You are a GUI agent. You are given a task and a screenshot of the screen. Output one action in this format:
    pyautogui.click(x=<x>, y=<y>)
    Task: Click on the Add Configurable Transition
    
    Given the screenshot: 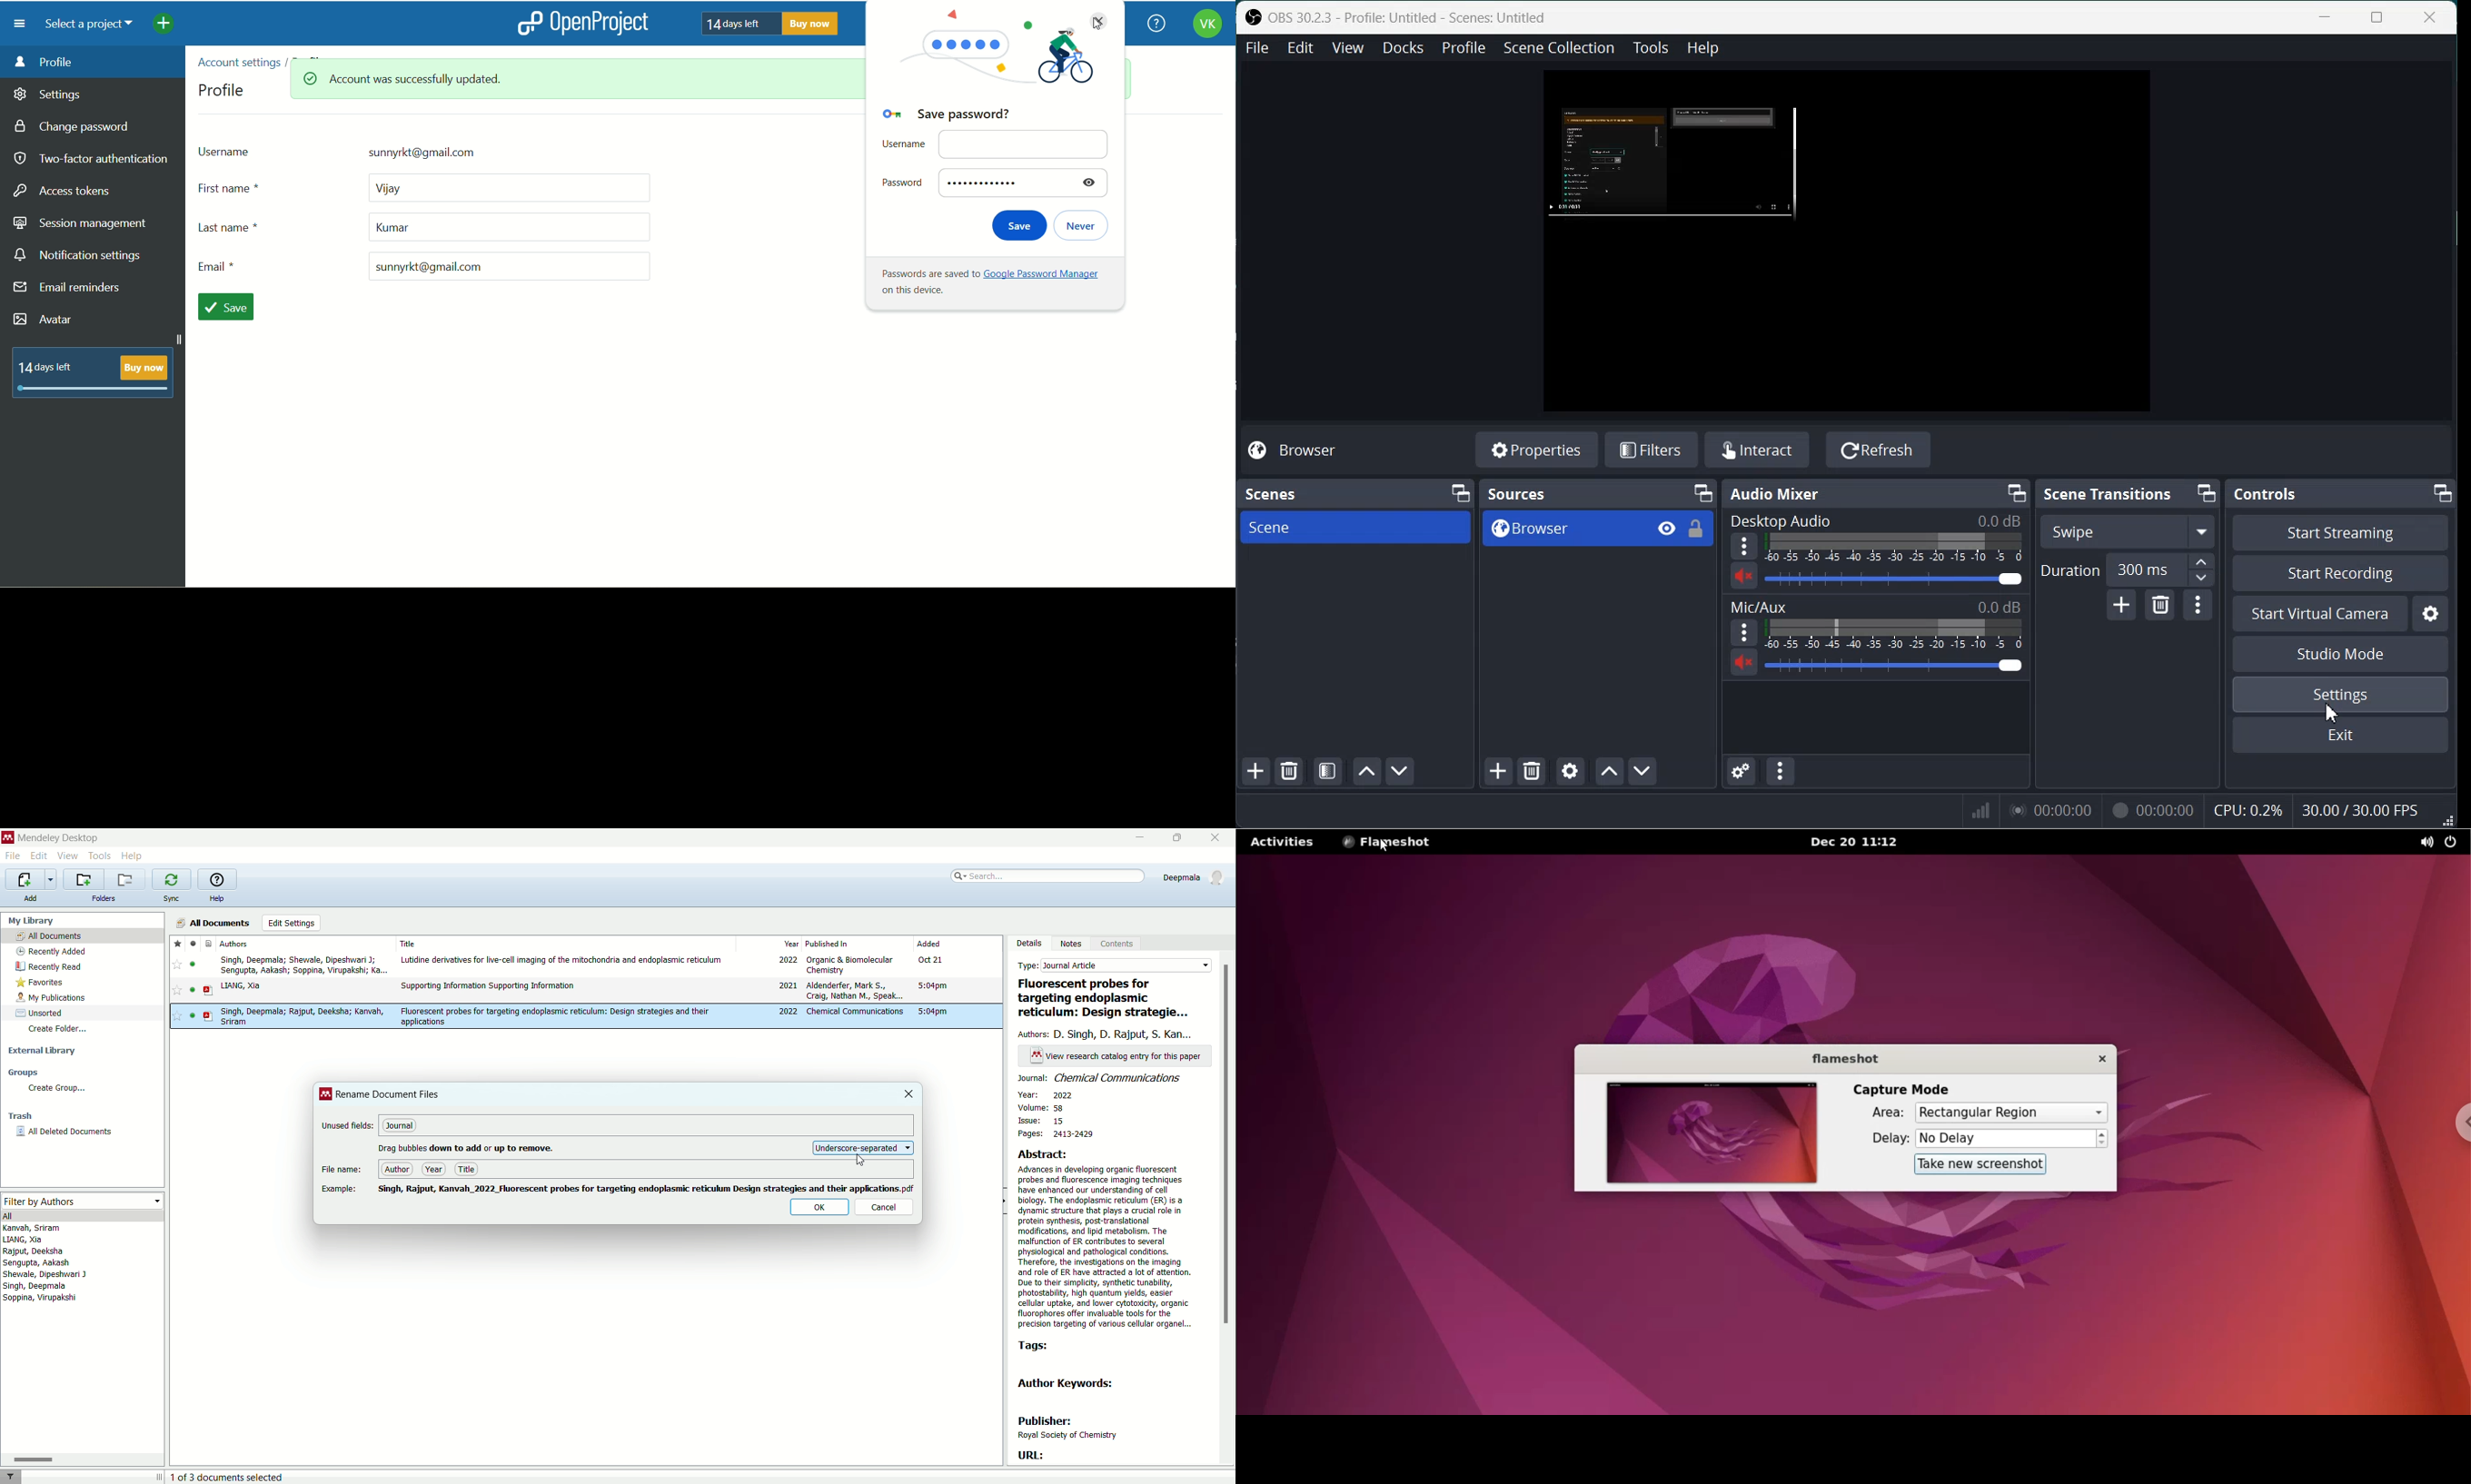 What is the action you would take?
    pyautogui.click(x=2122, y=606)
    